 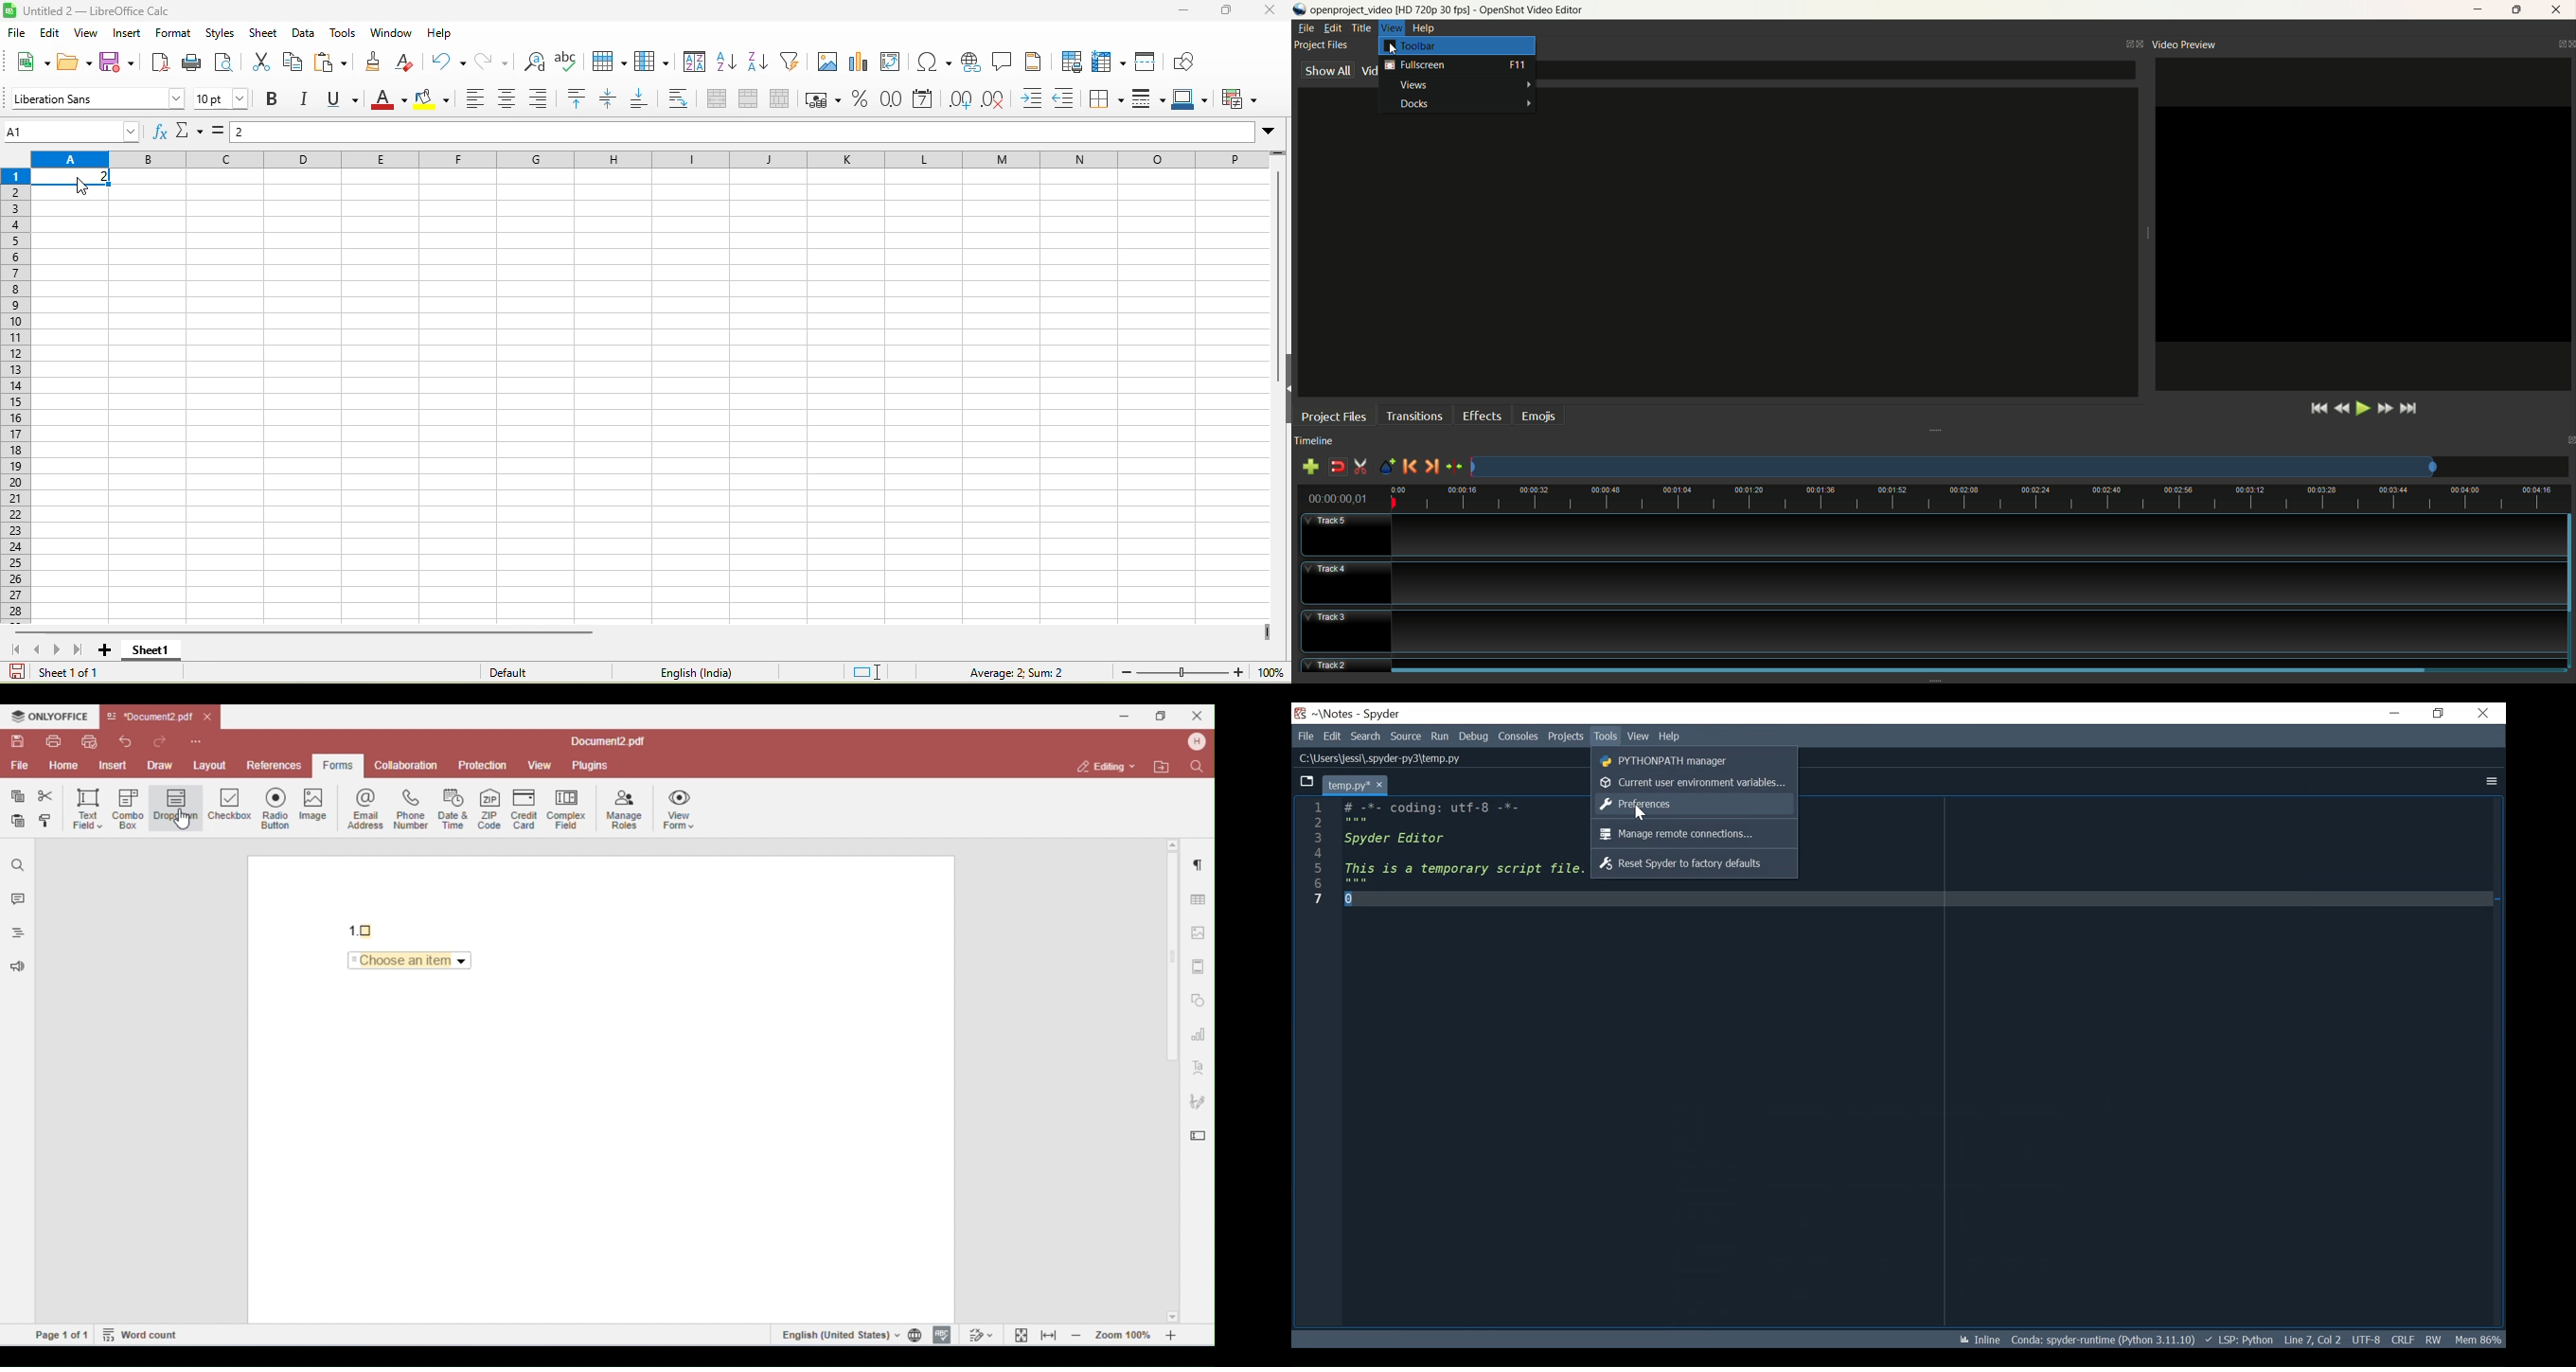 I want to click on background color, so click(x=436, y=99).